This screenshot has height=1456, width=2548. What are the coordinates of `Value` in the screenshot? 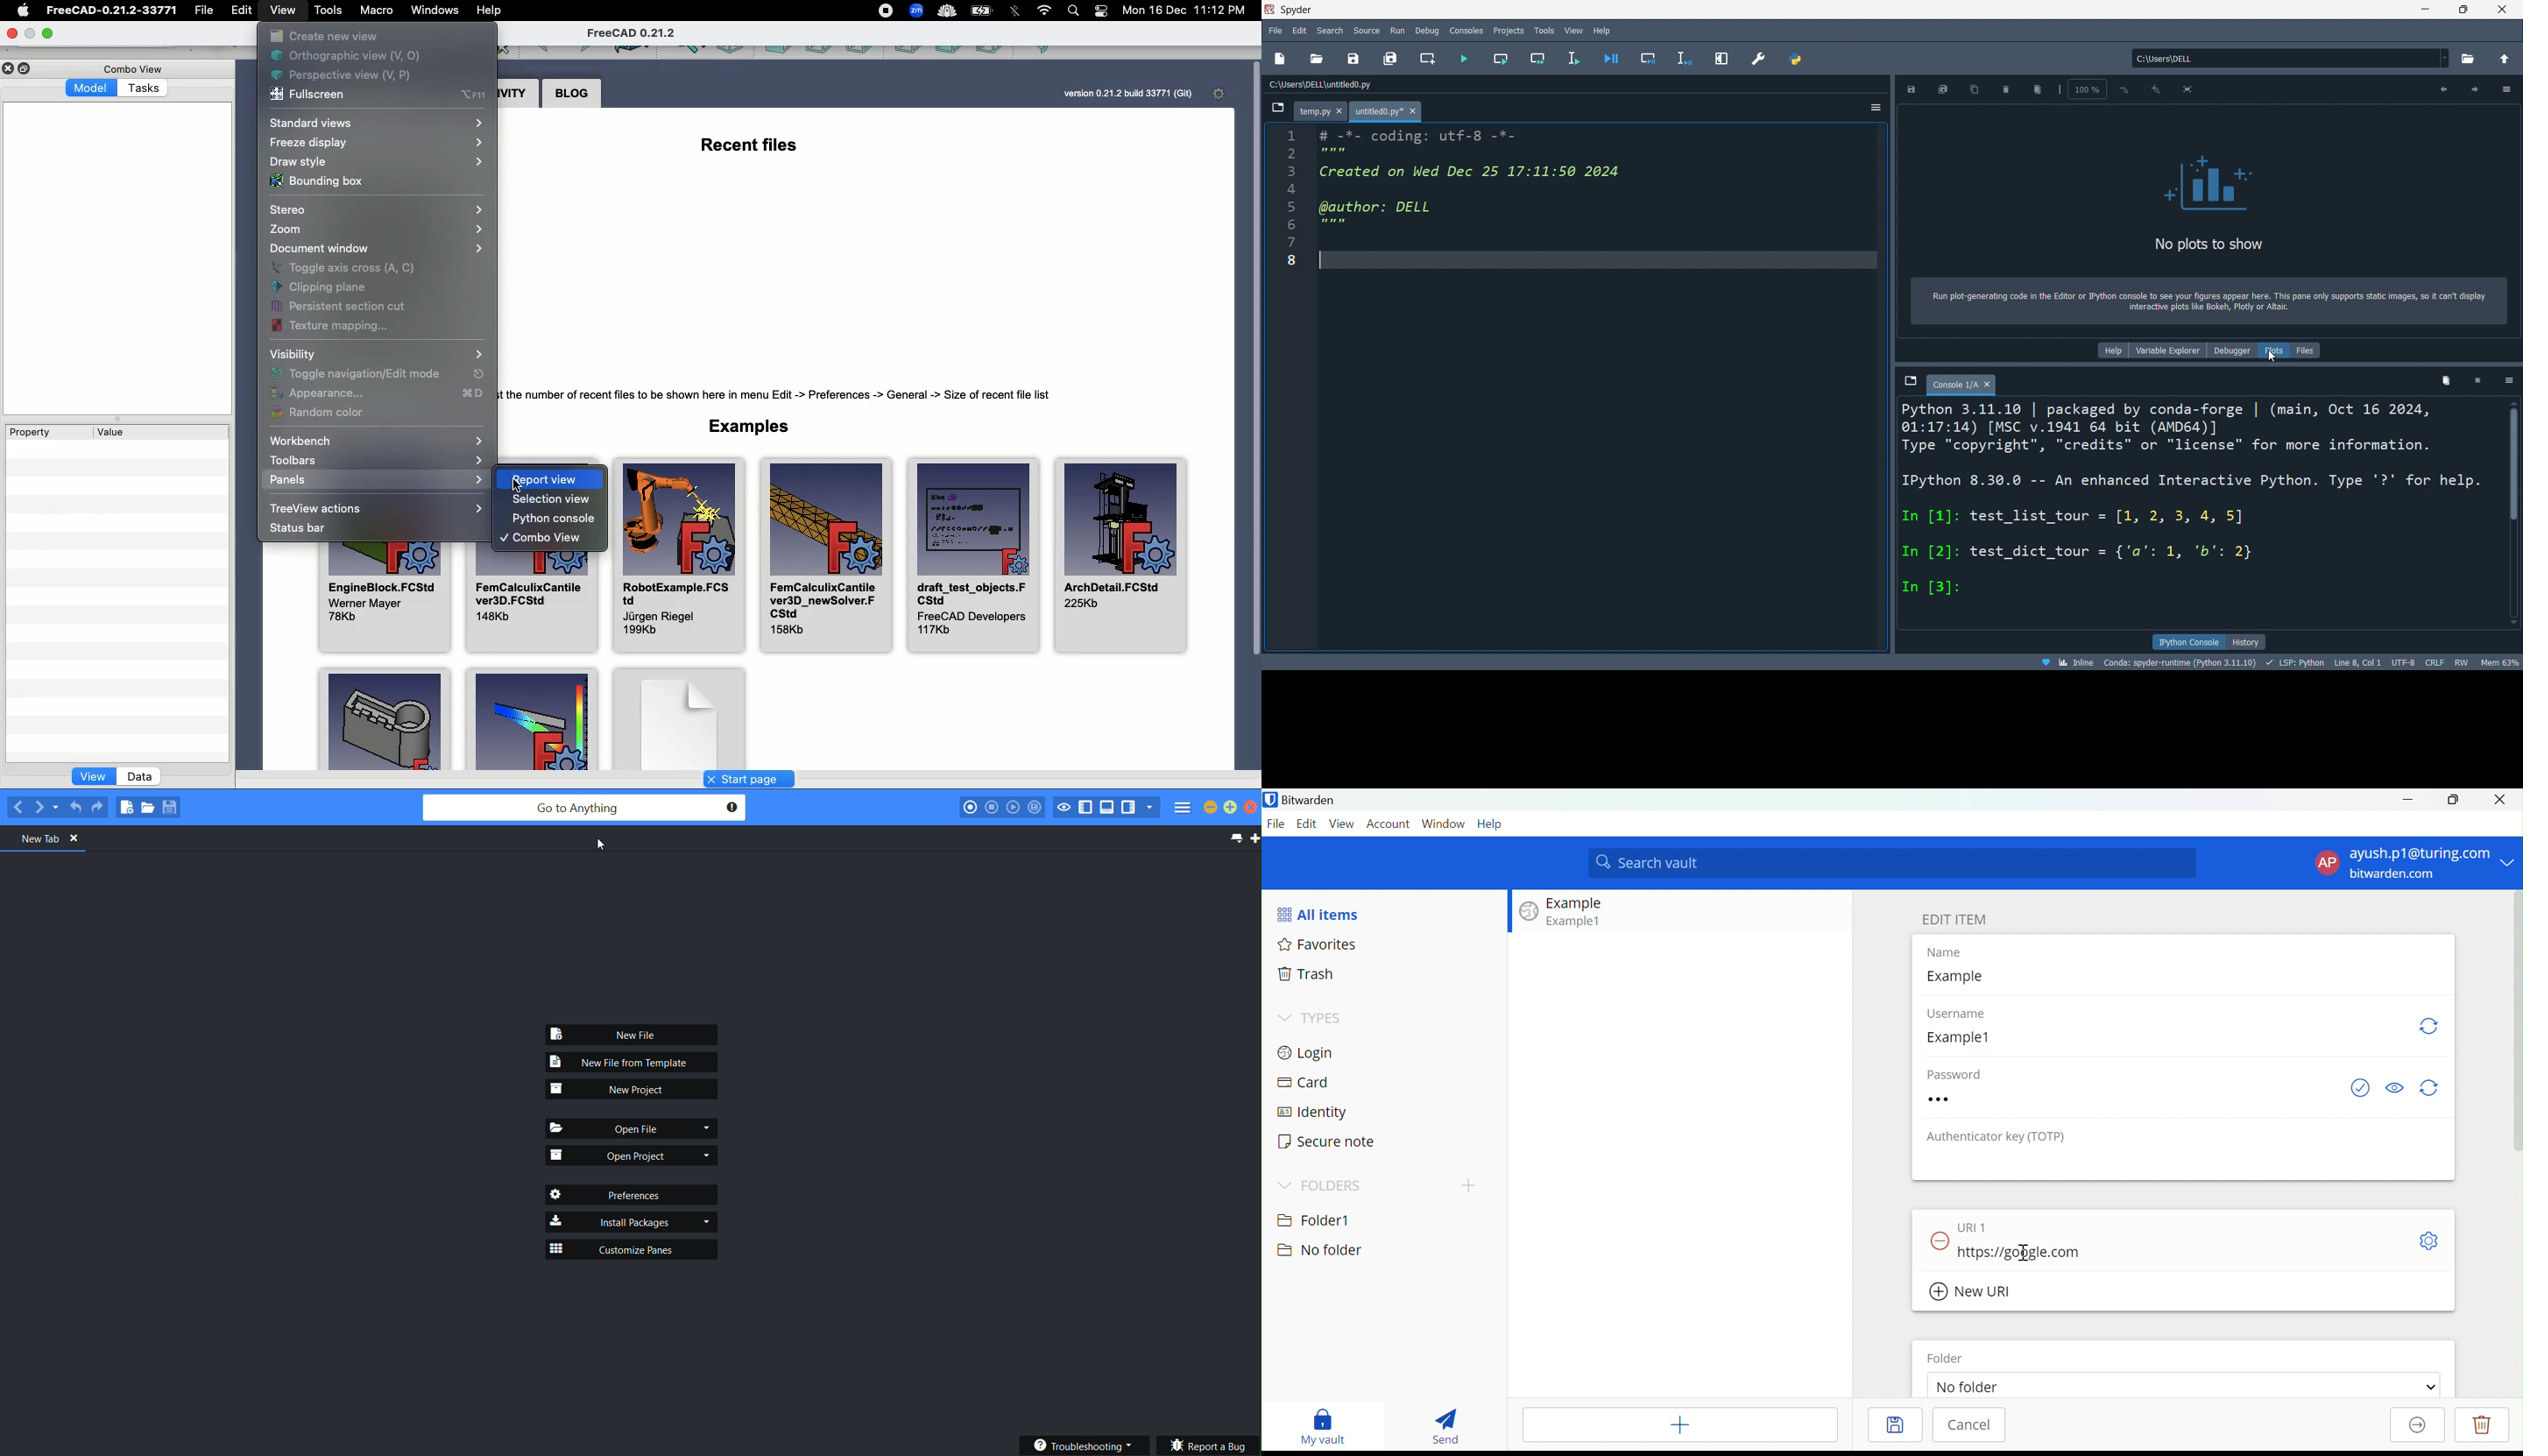 It's located at (112, 433).